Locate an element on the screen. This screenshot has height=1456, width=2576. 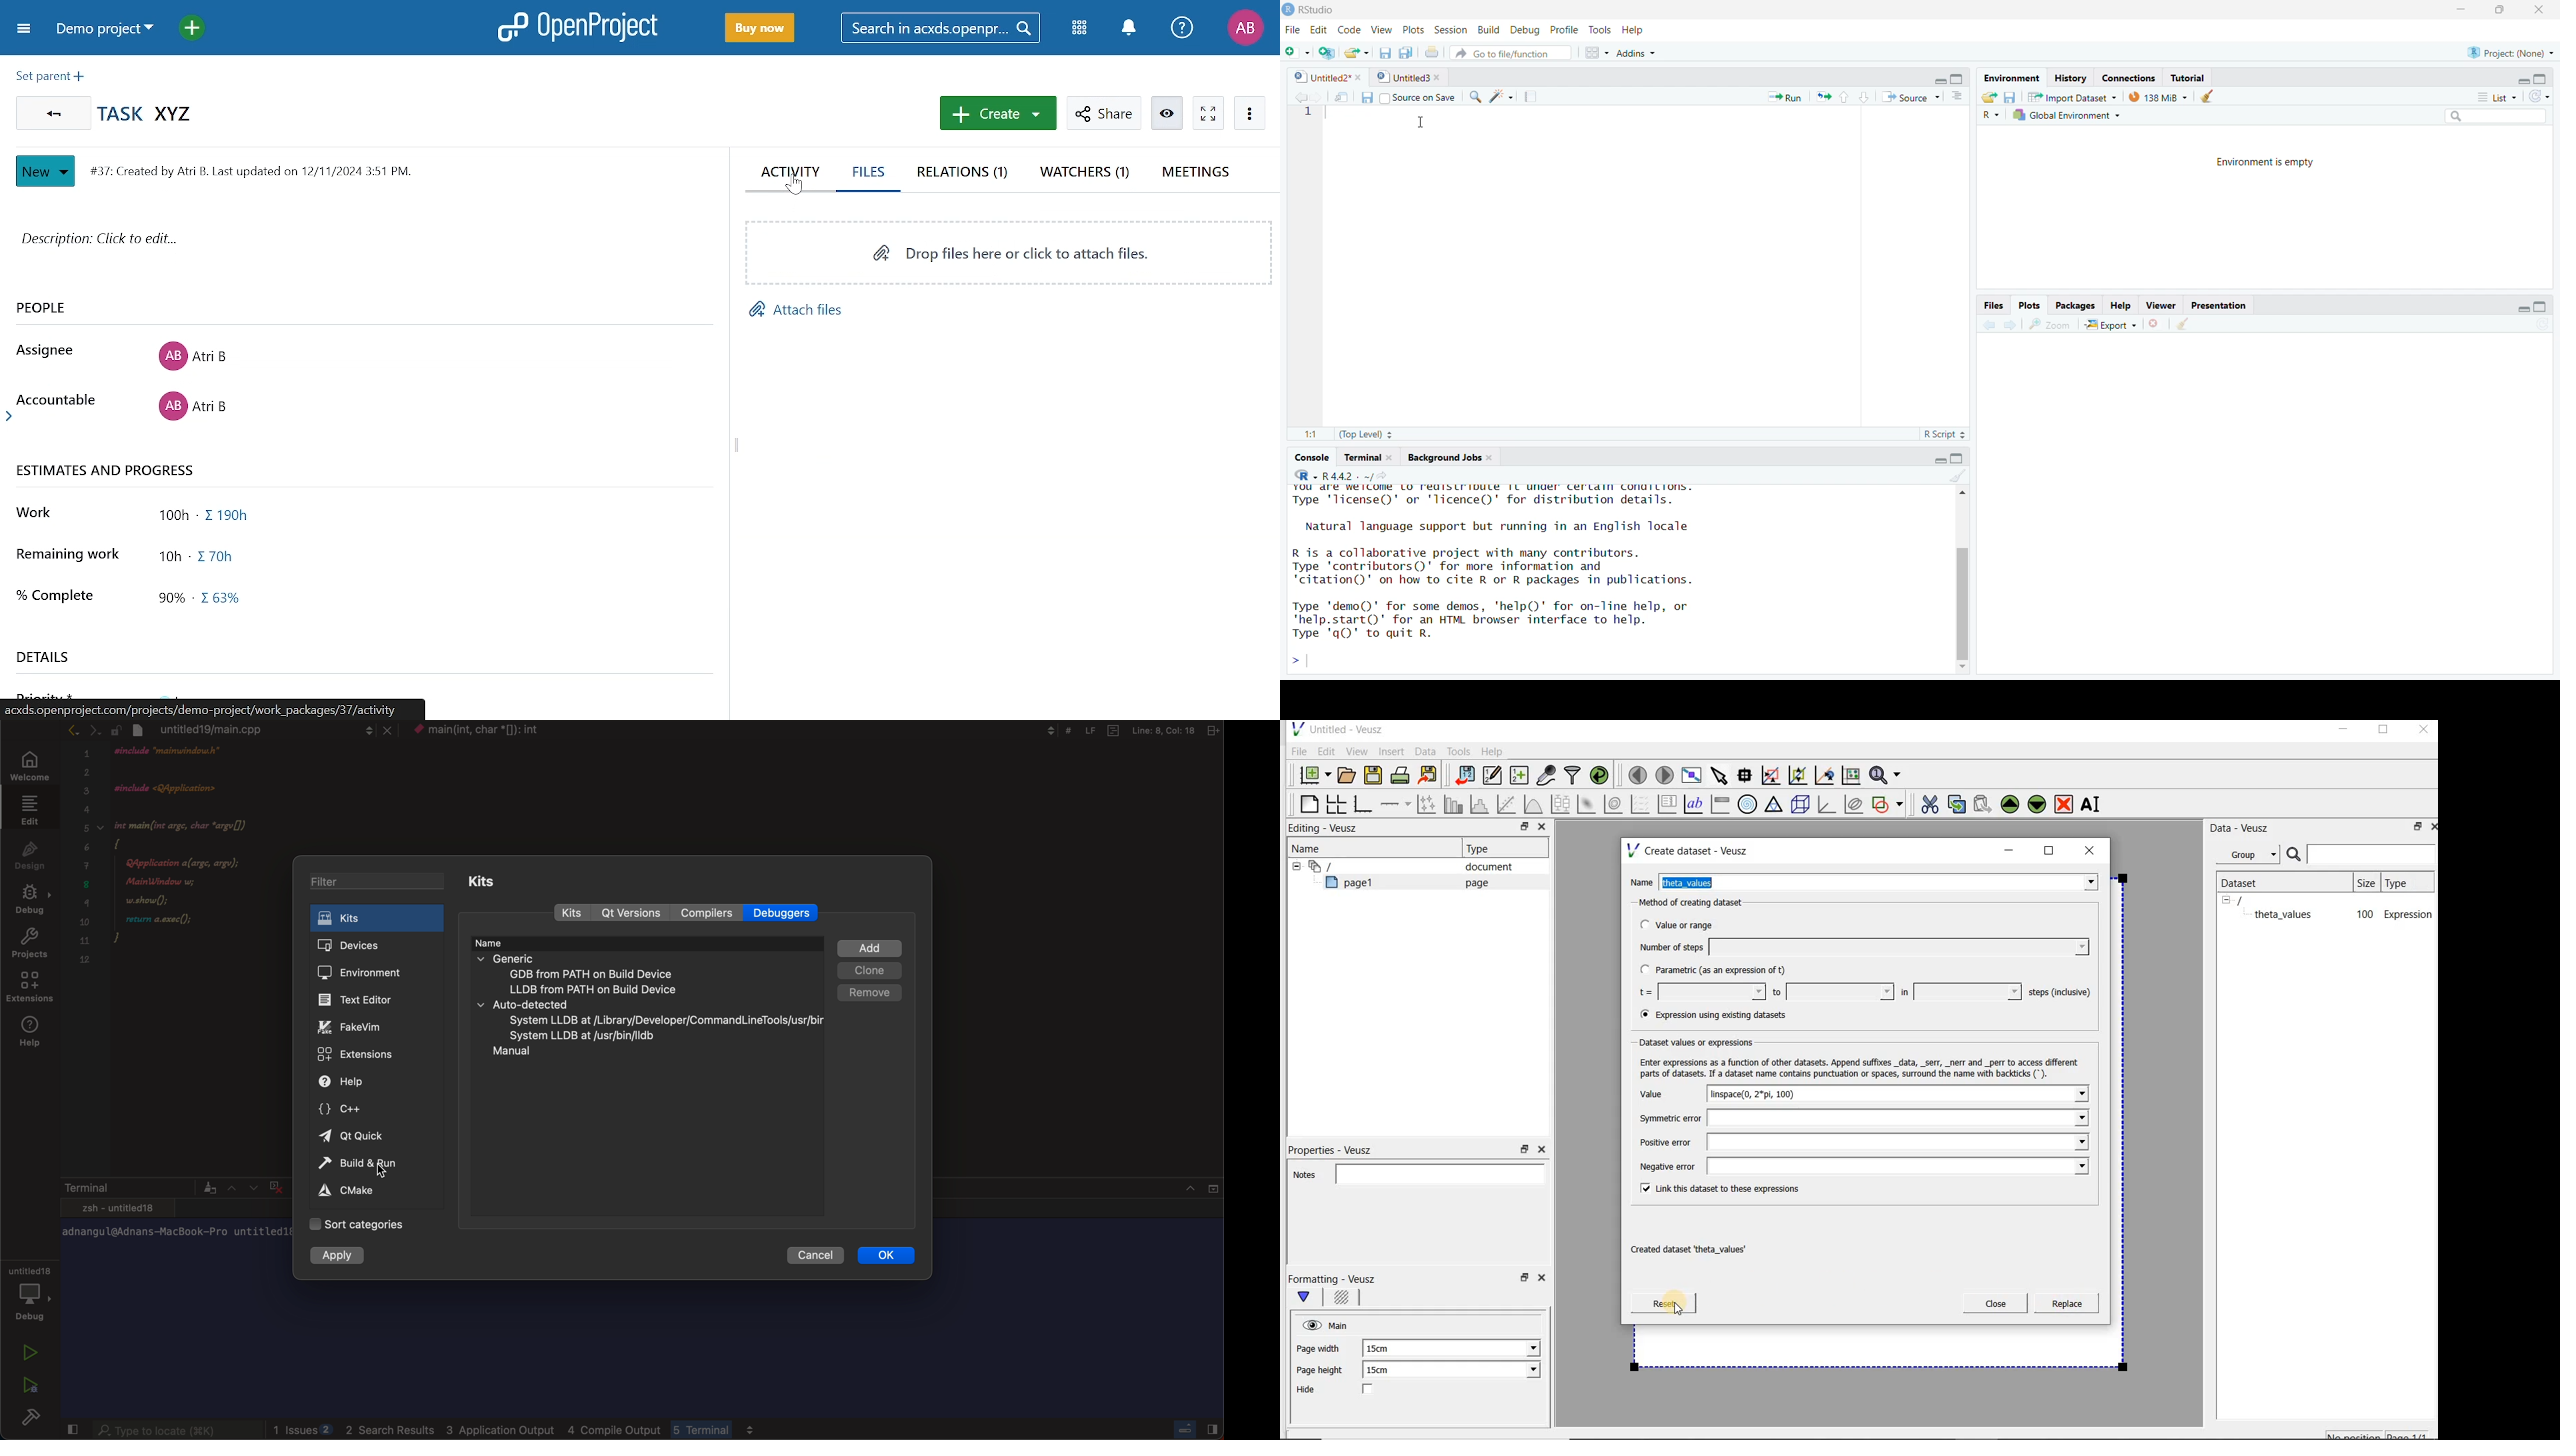
Remaining work is located at coordinates (71, 555).